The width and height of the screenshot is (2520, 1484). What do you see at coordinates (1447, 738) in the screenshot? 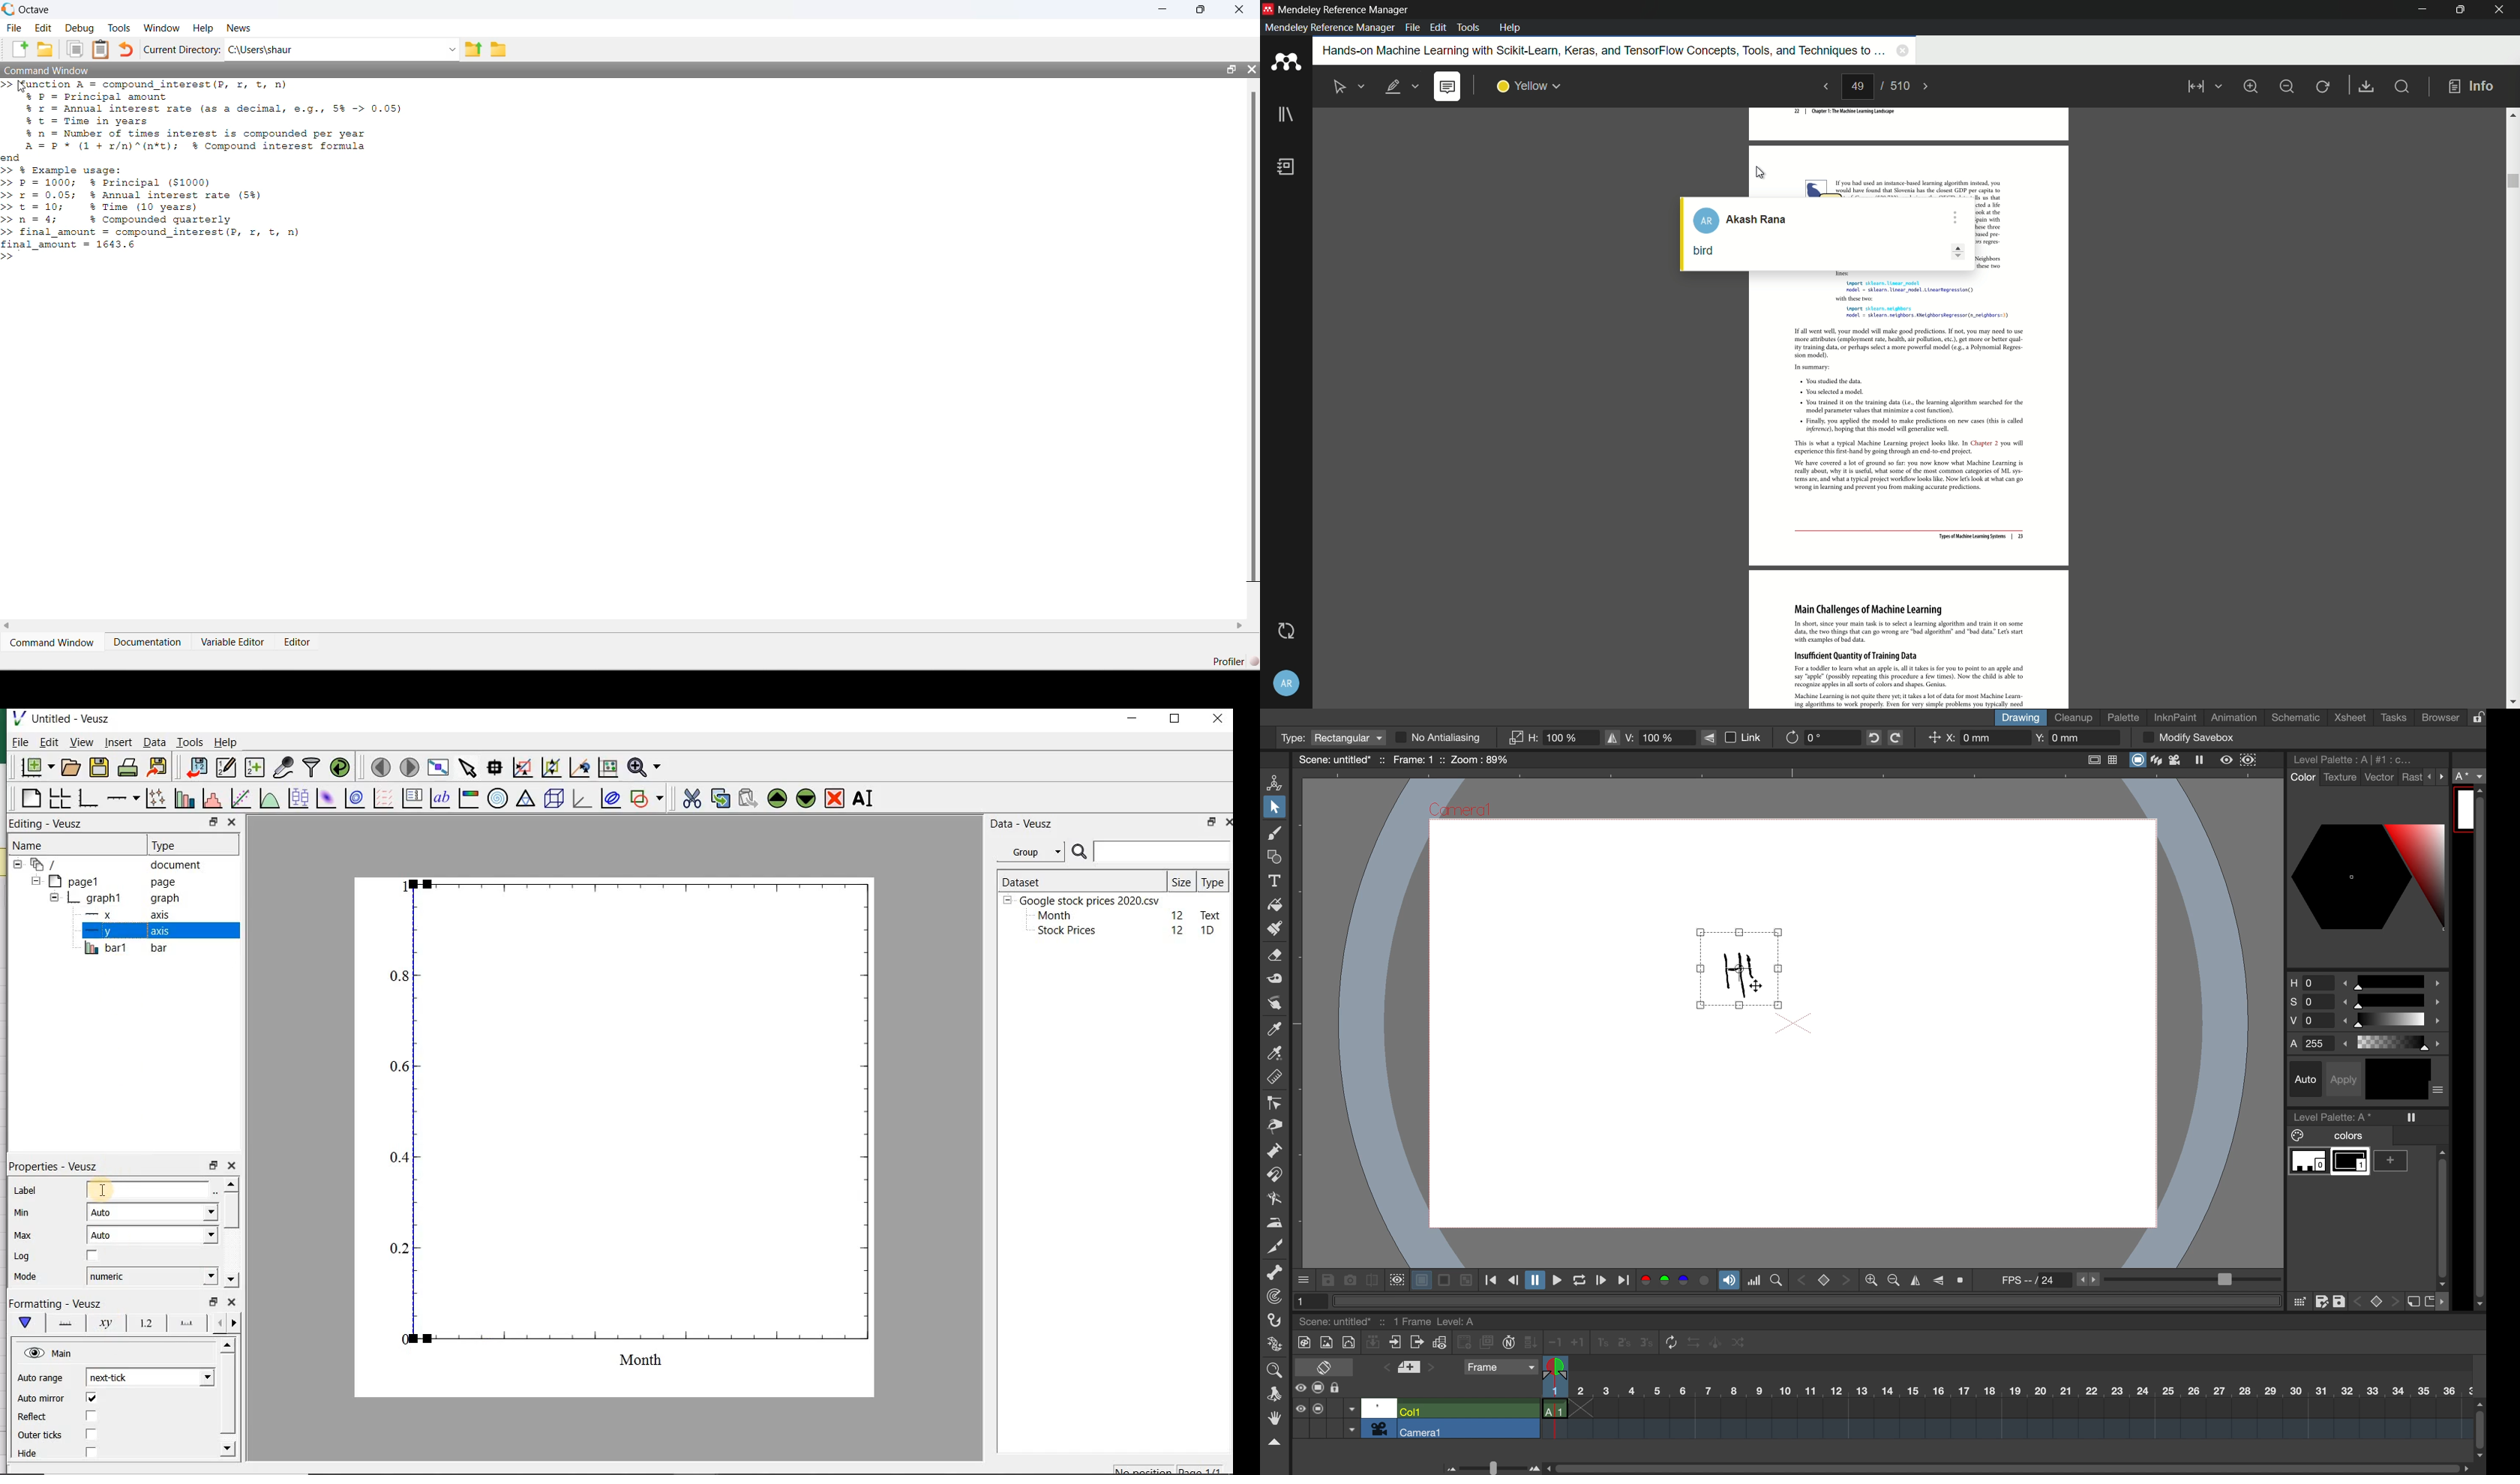
I see `no antialiasing` at bounding box center [1447, 738].